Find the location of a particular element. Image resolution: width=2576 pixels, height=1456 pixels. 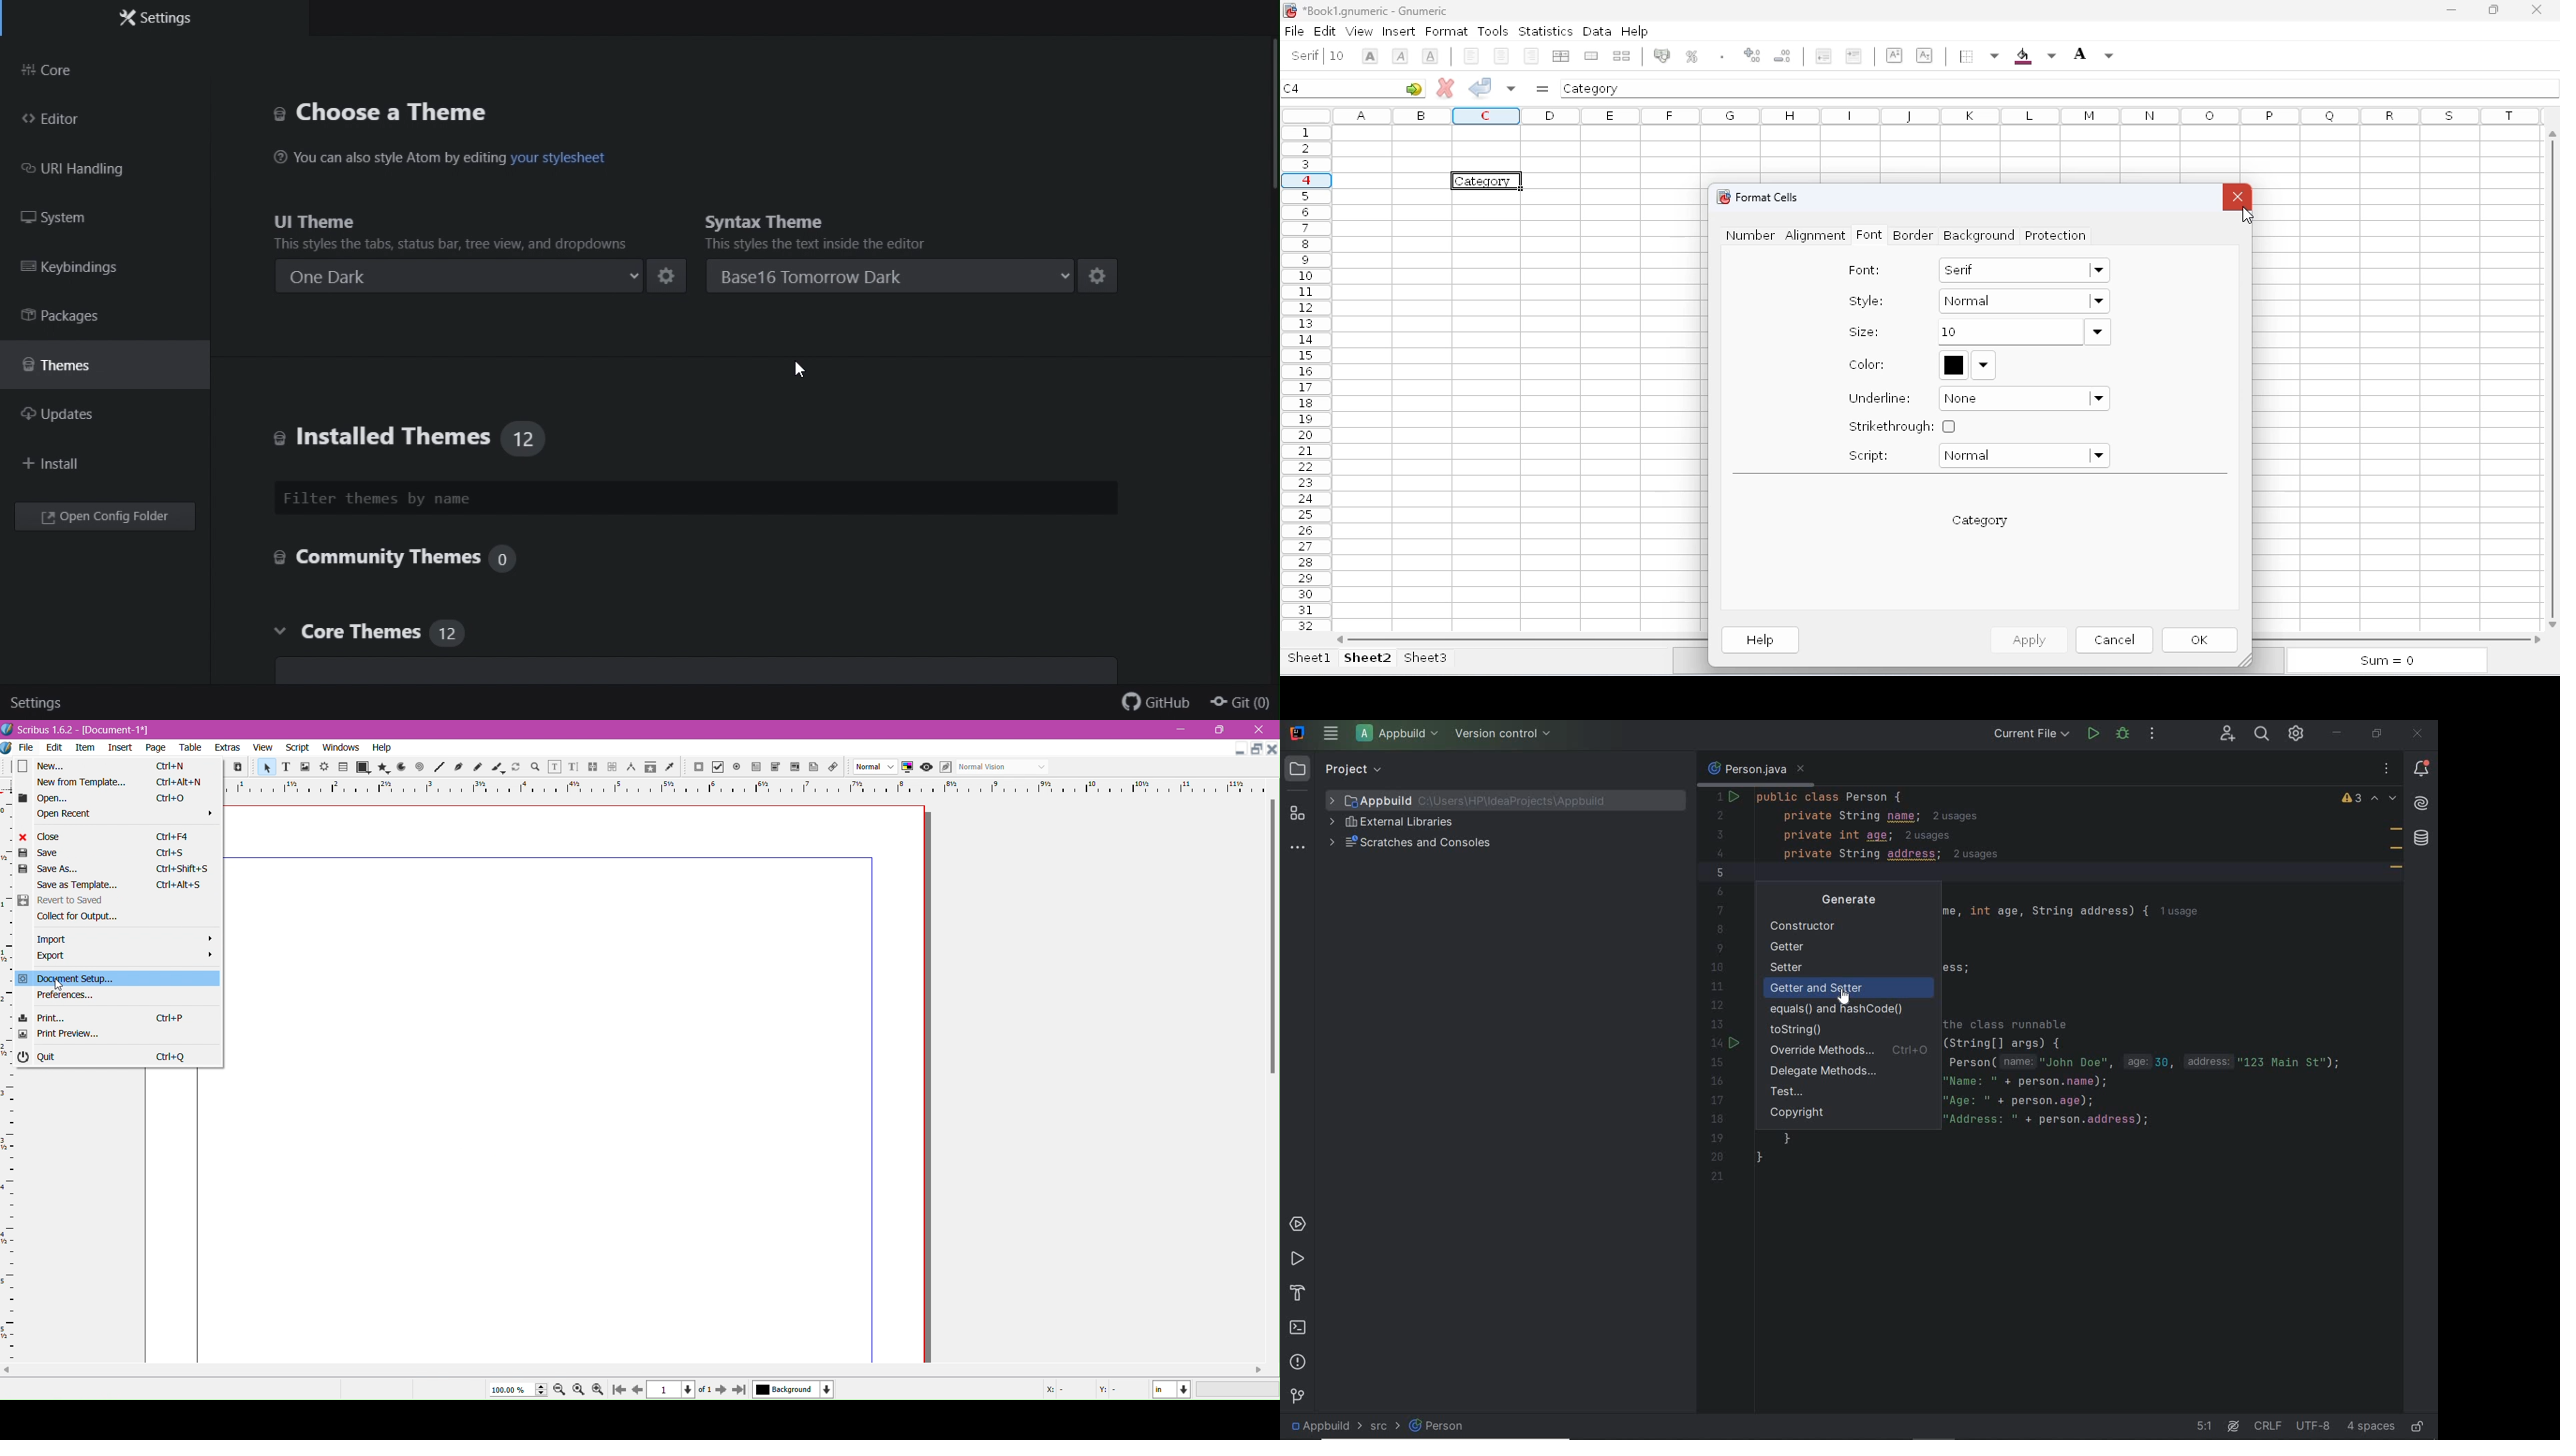

keyboard shortcut is located at coordinates (175, 836).